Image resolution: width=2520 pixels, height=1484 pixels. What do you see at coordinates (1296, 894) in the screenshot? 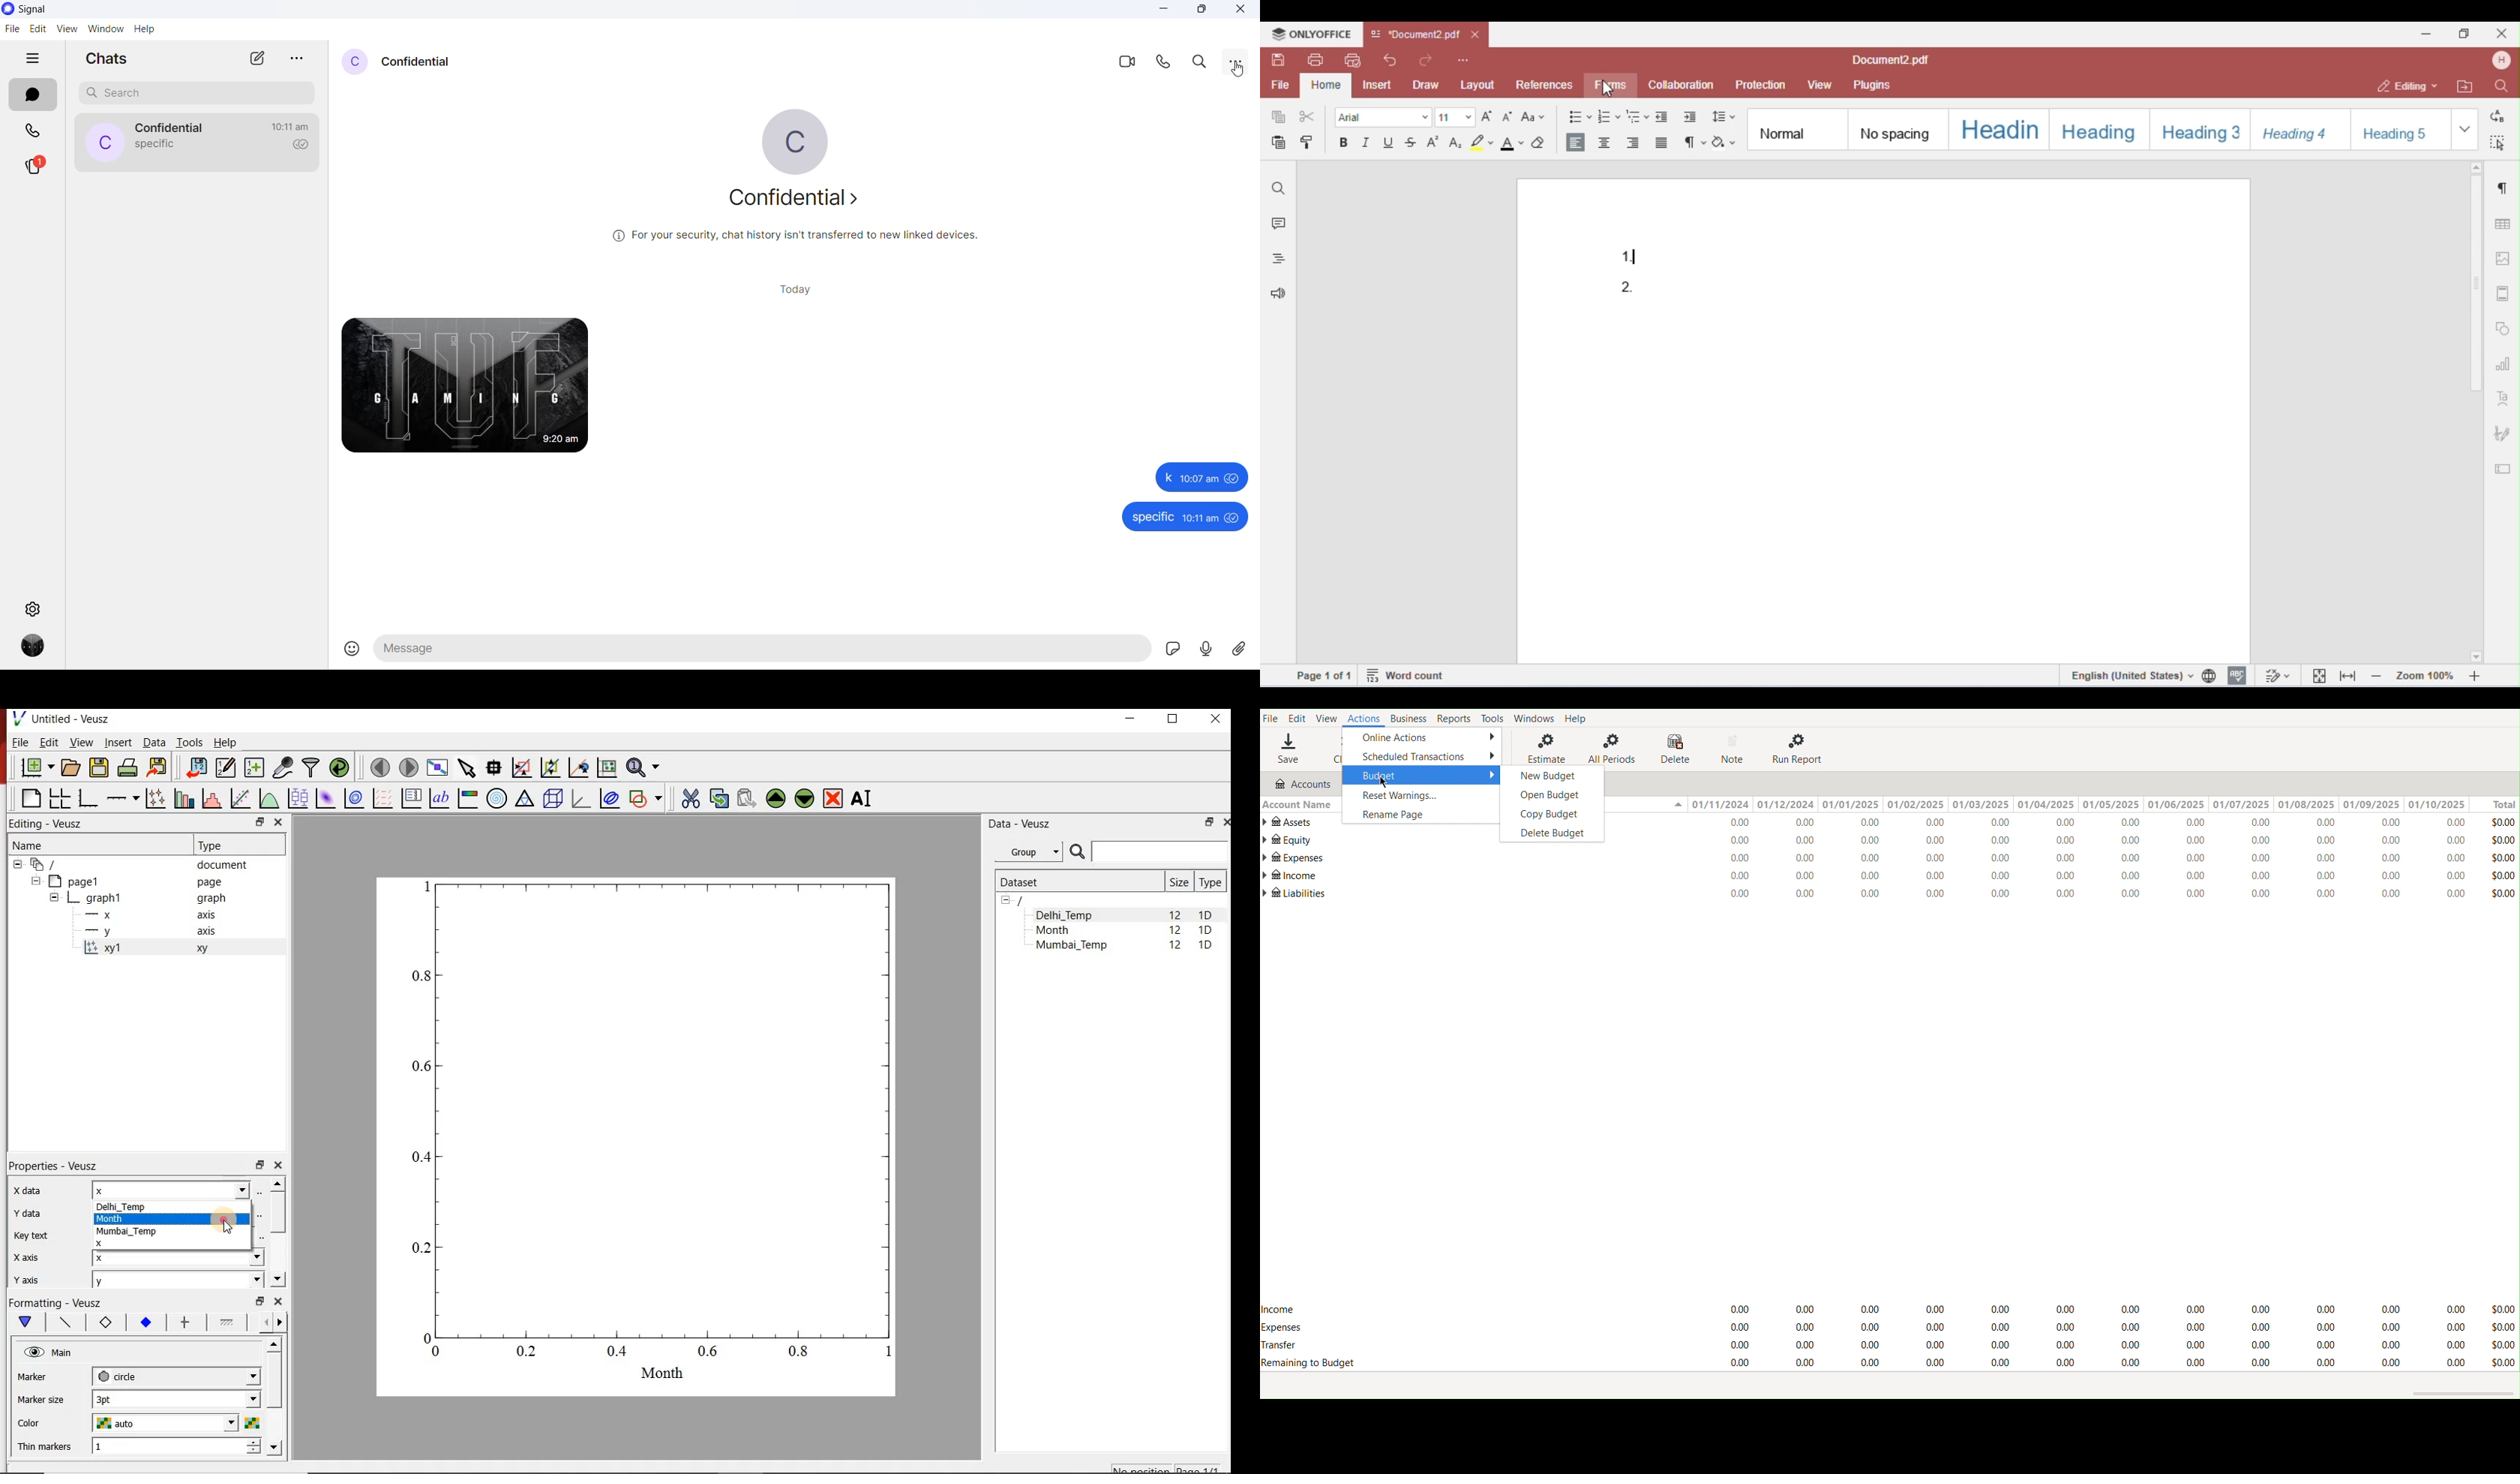
I see `Liabilities` at bounding box center [1296, 894].